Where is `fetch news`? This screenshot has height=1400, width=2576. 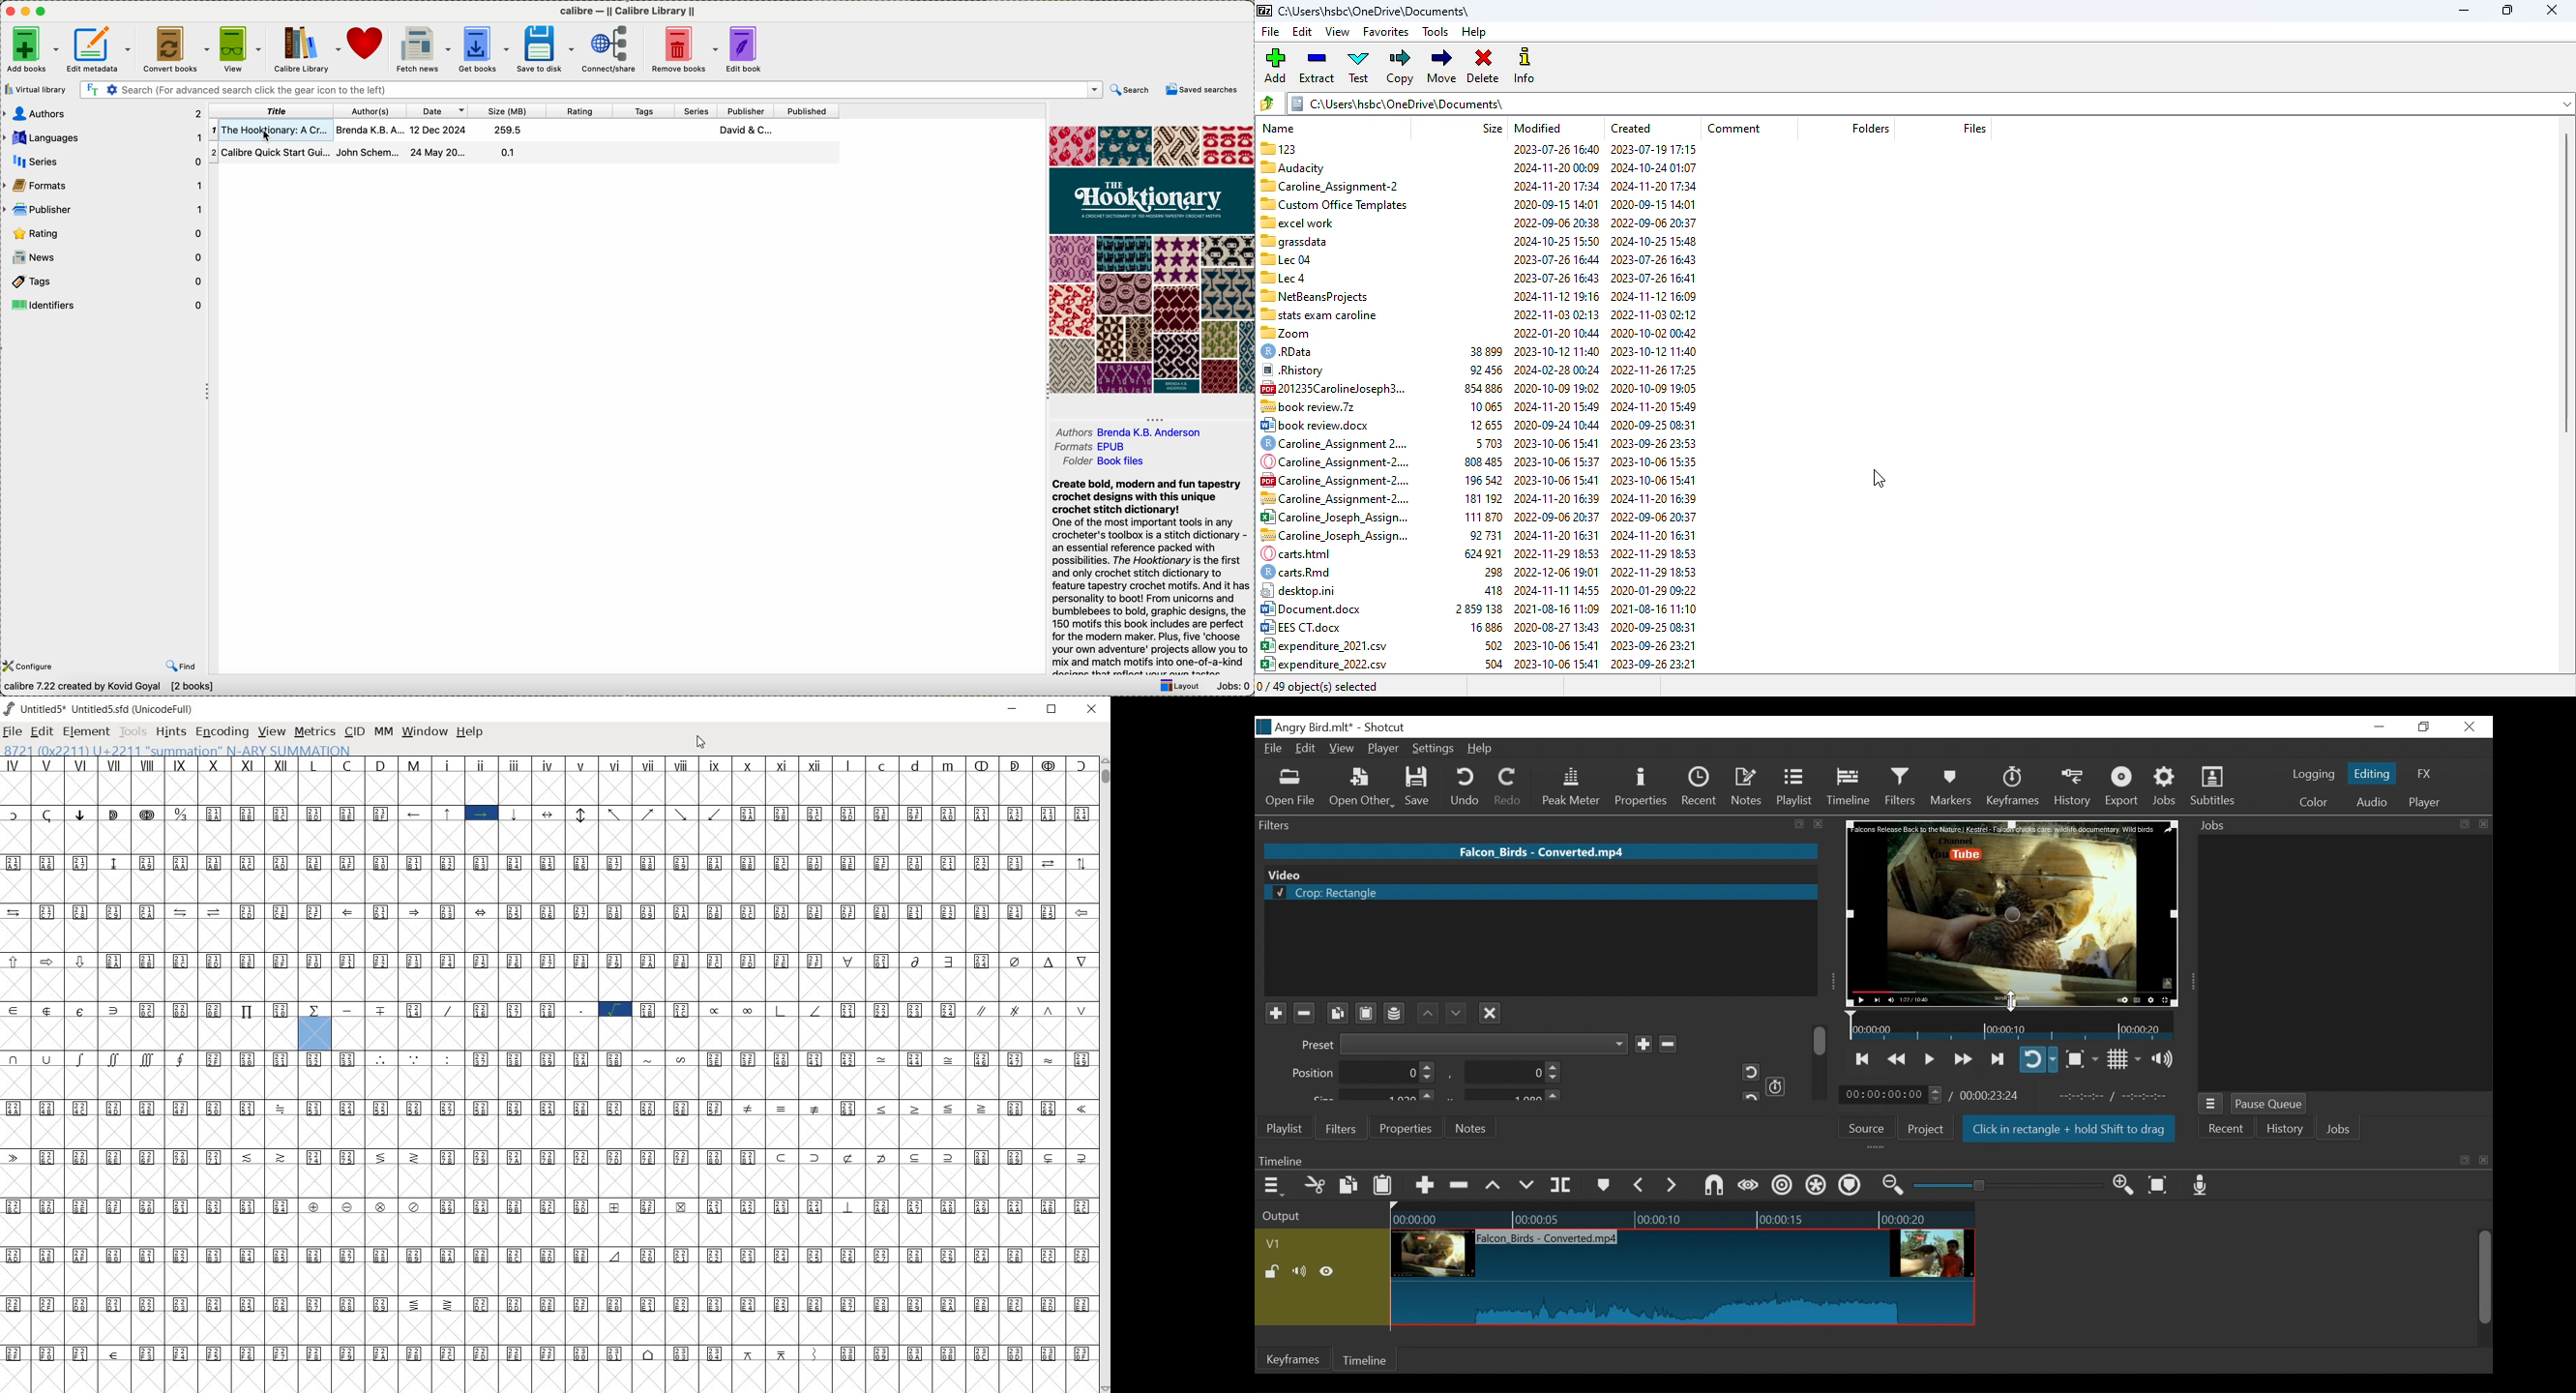
fetch news is located at coordinates (423, 48).